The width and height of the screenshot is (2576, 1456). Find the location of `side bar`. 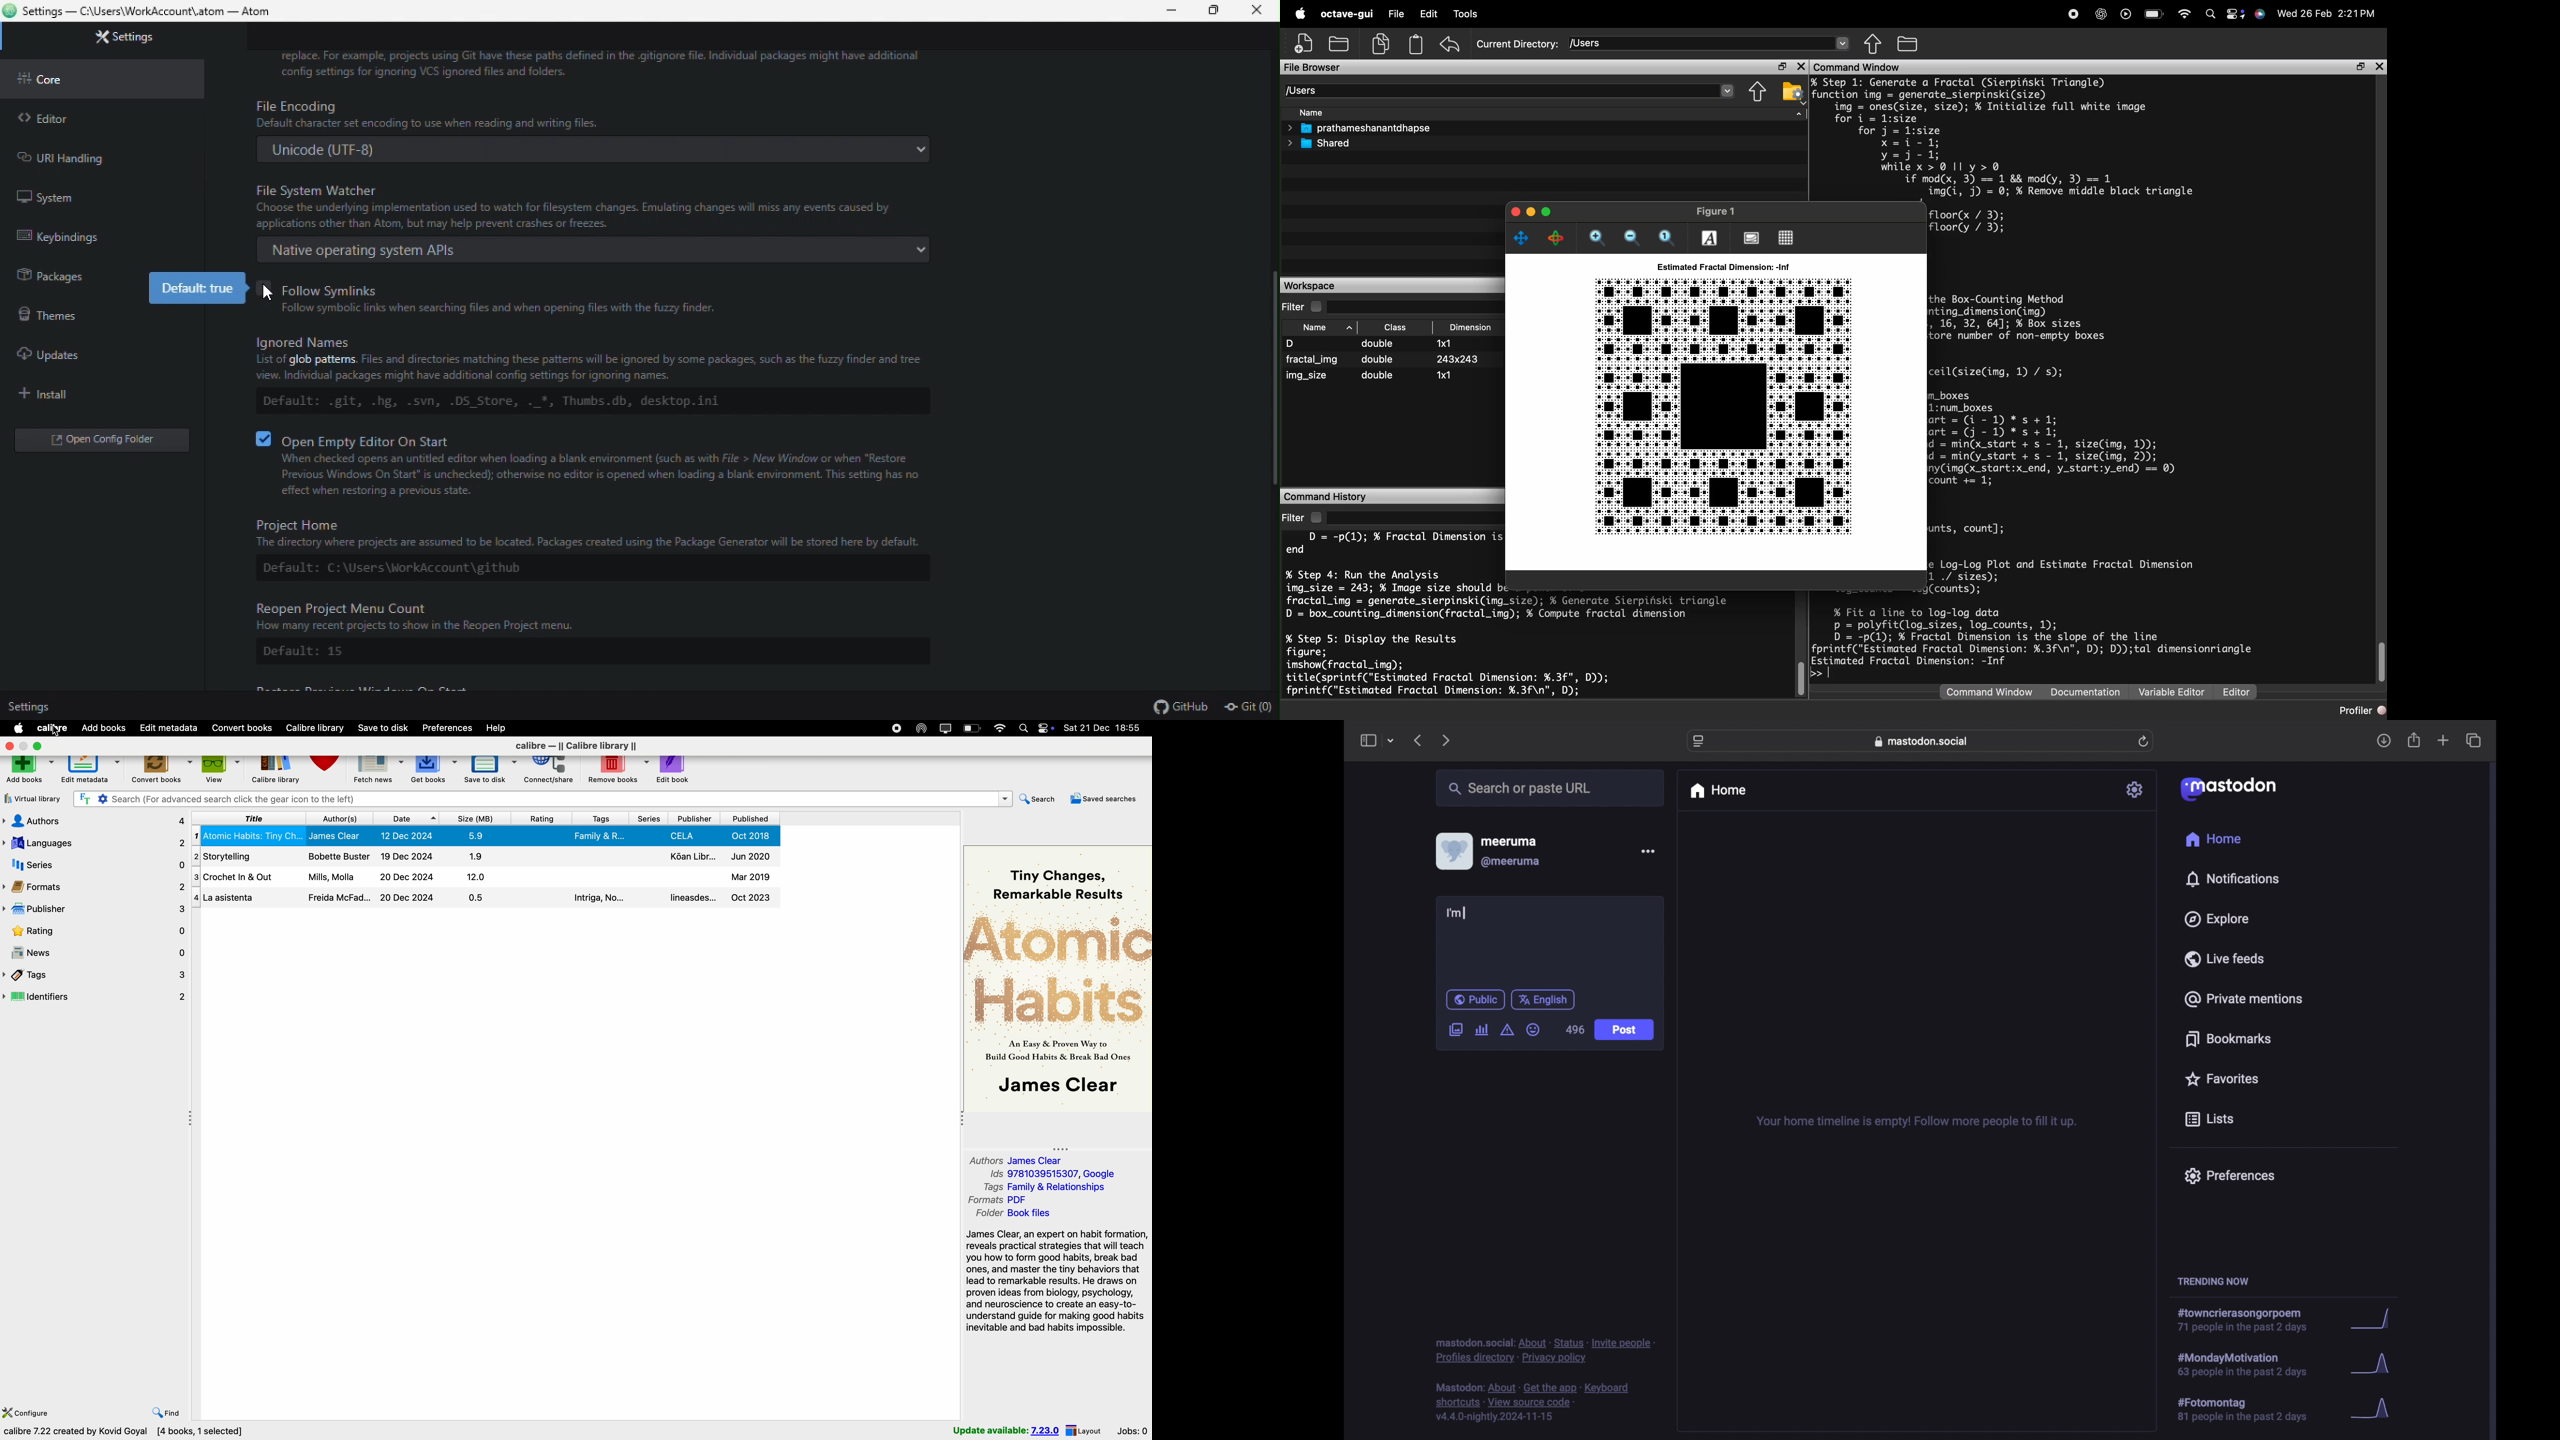

side bar is located at coordinates (1367, 740).